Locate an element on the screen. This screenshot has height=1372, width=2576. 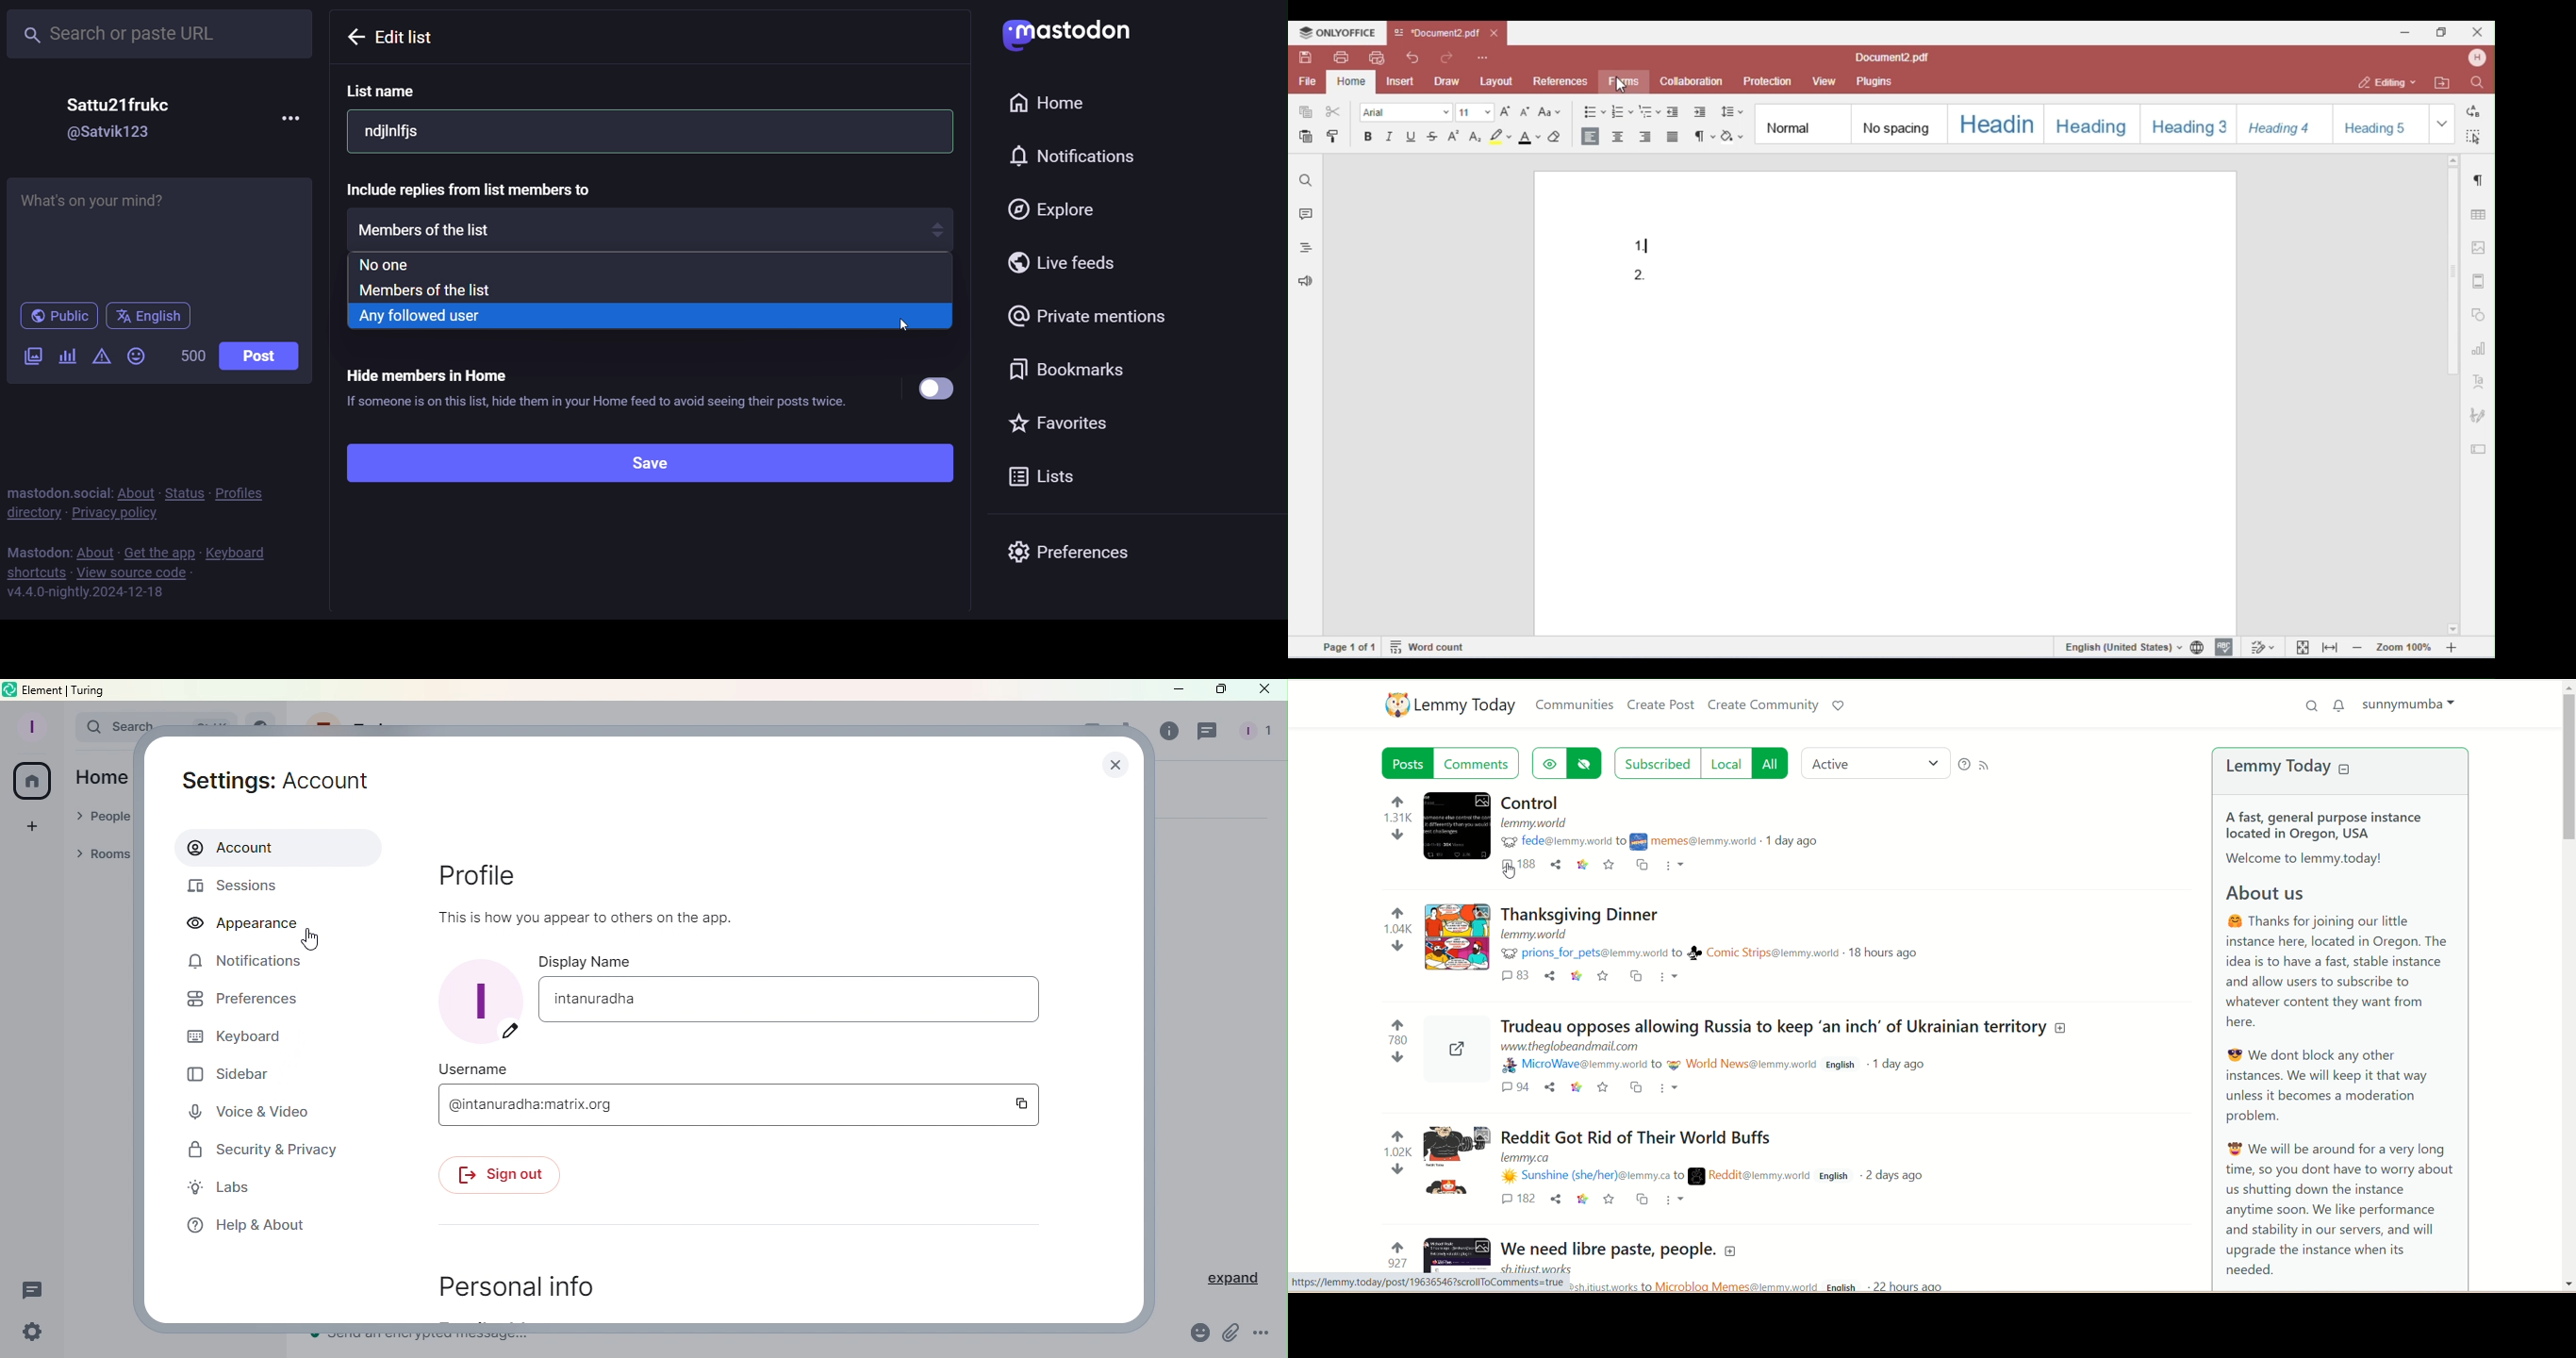
Post on "Control" is located at coordinates (1536, 804).